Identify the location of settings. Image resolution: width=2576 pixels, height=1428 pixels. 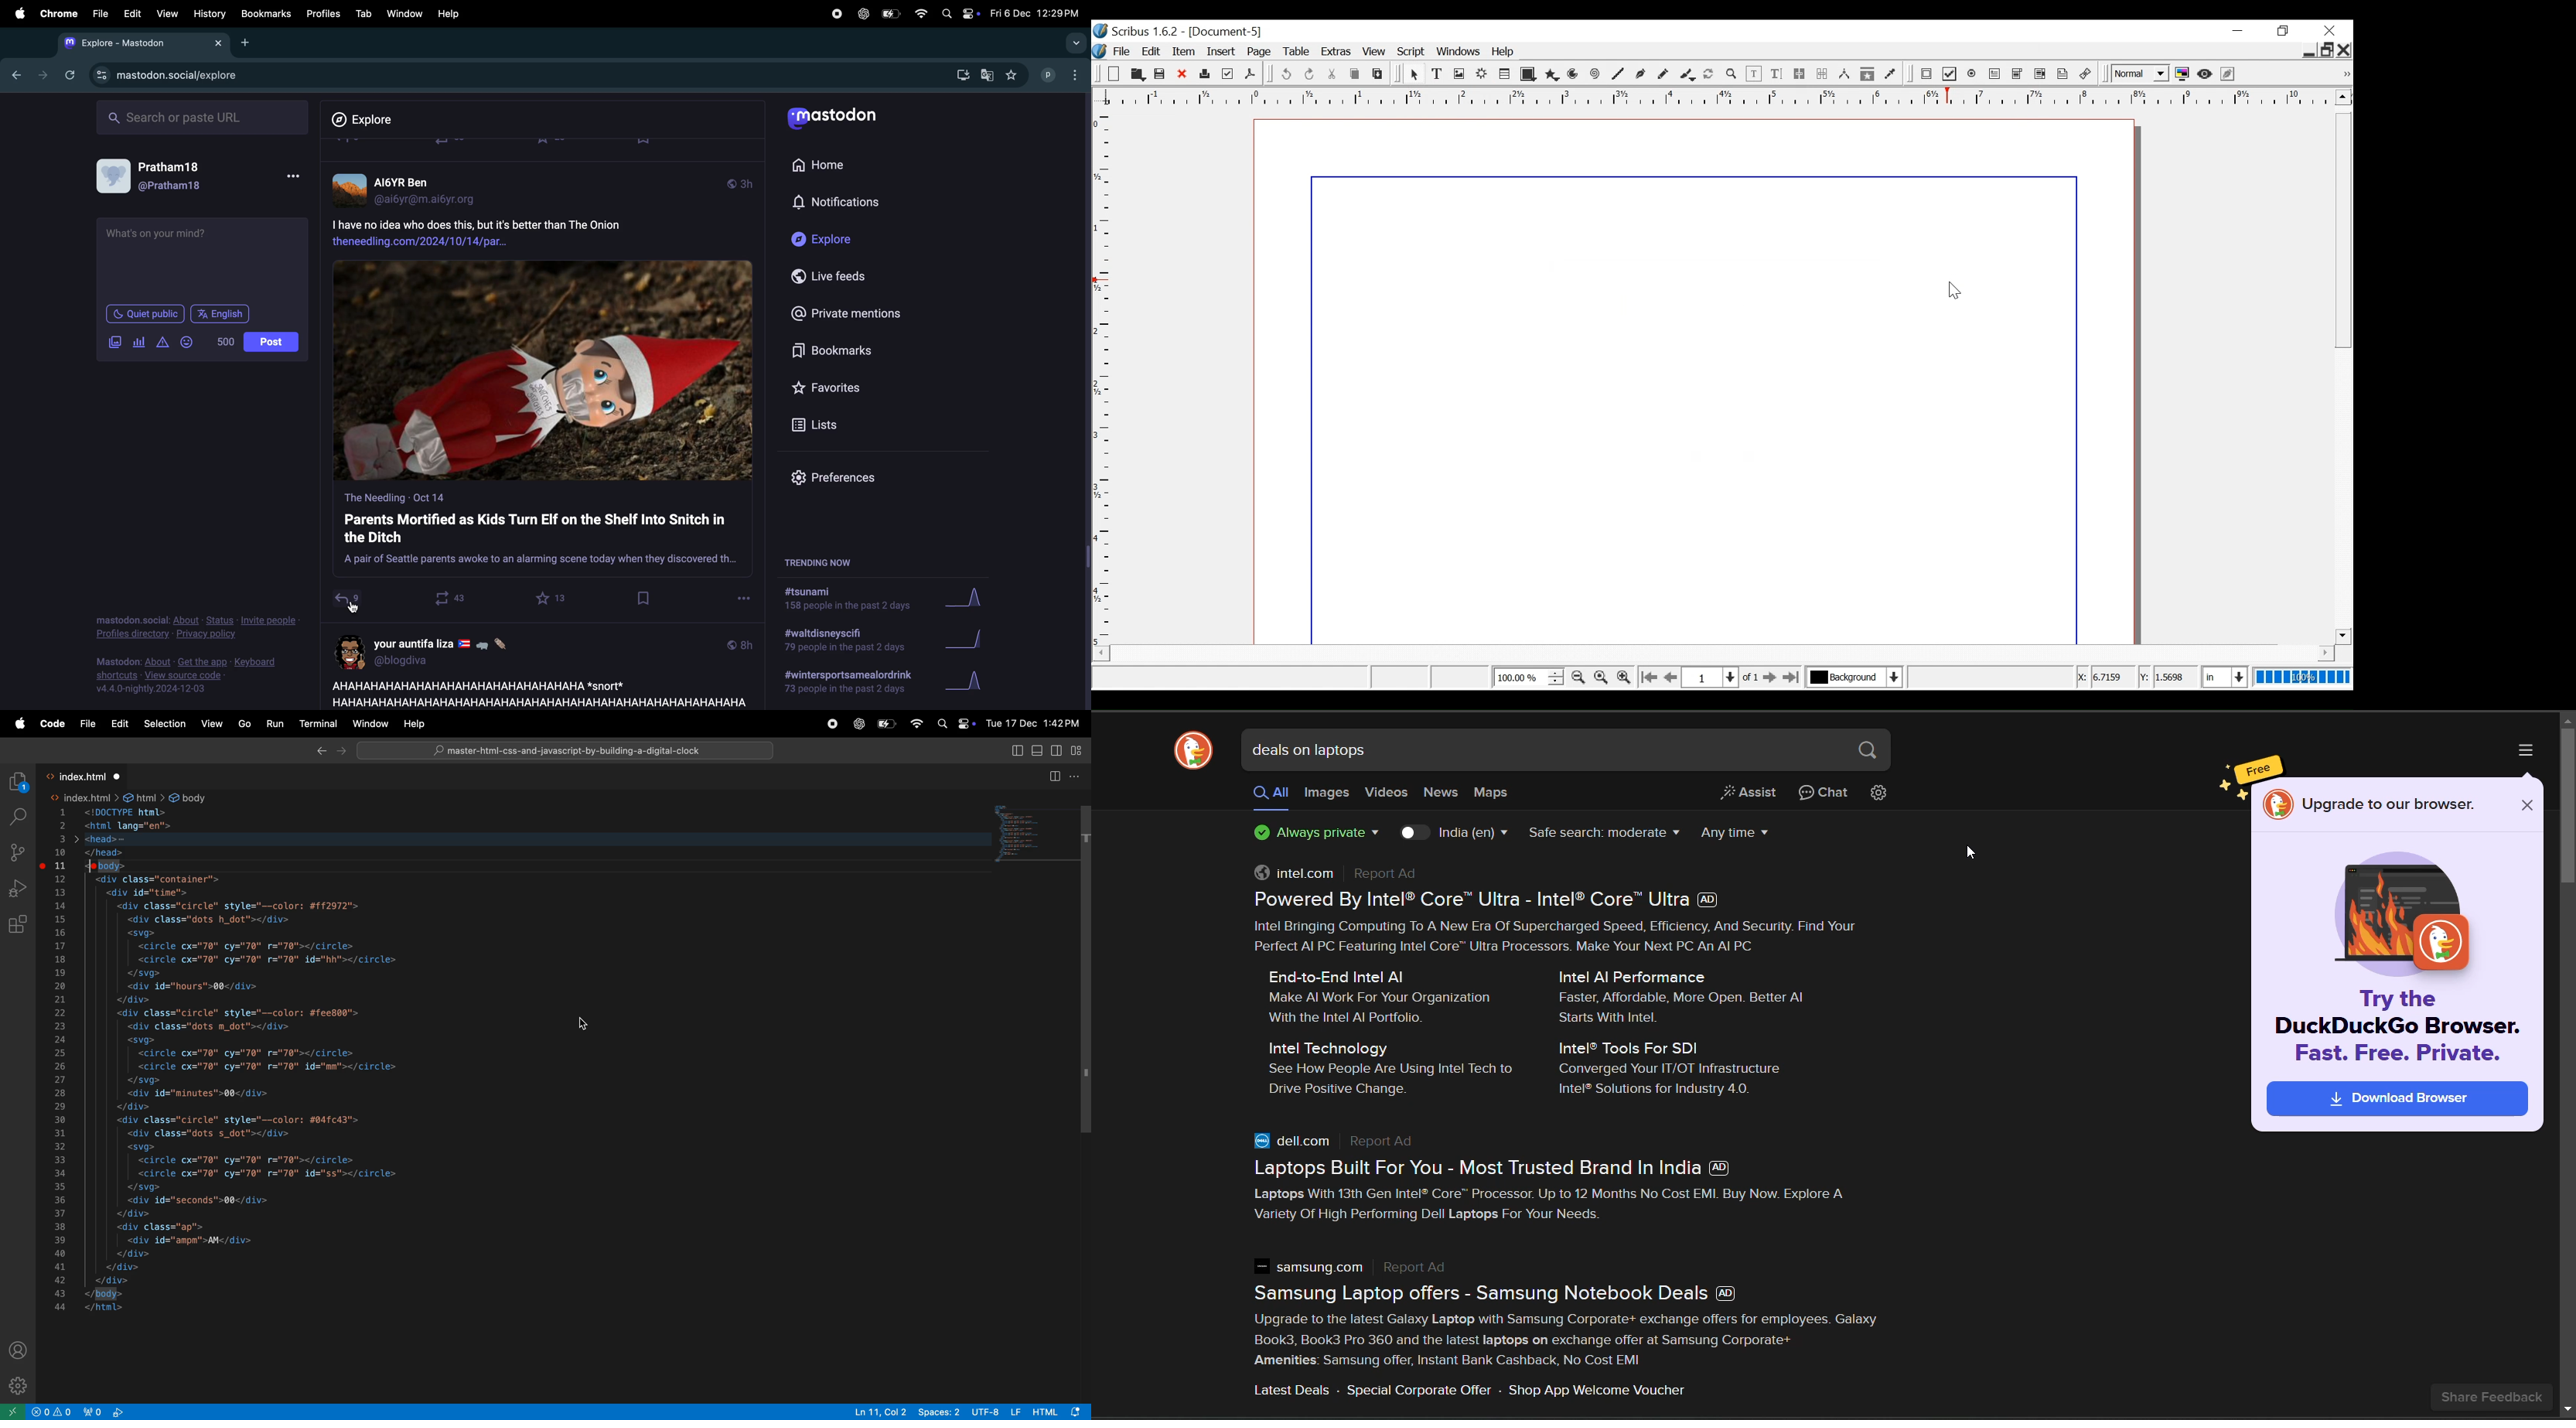
(16, 1384).